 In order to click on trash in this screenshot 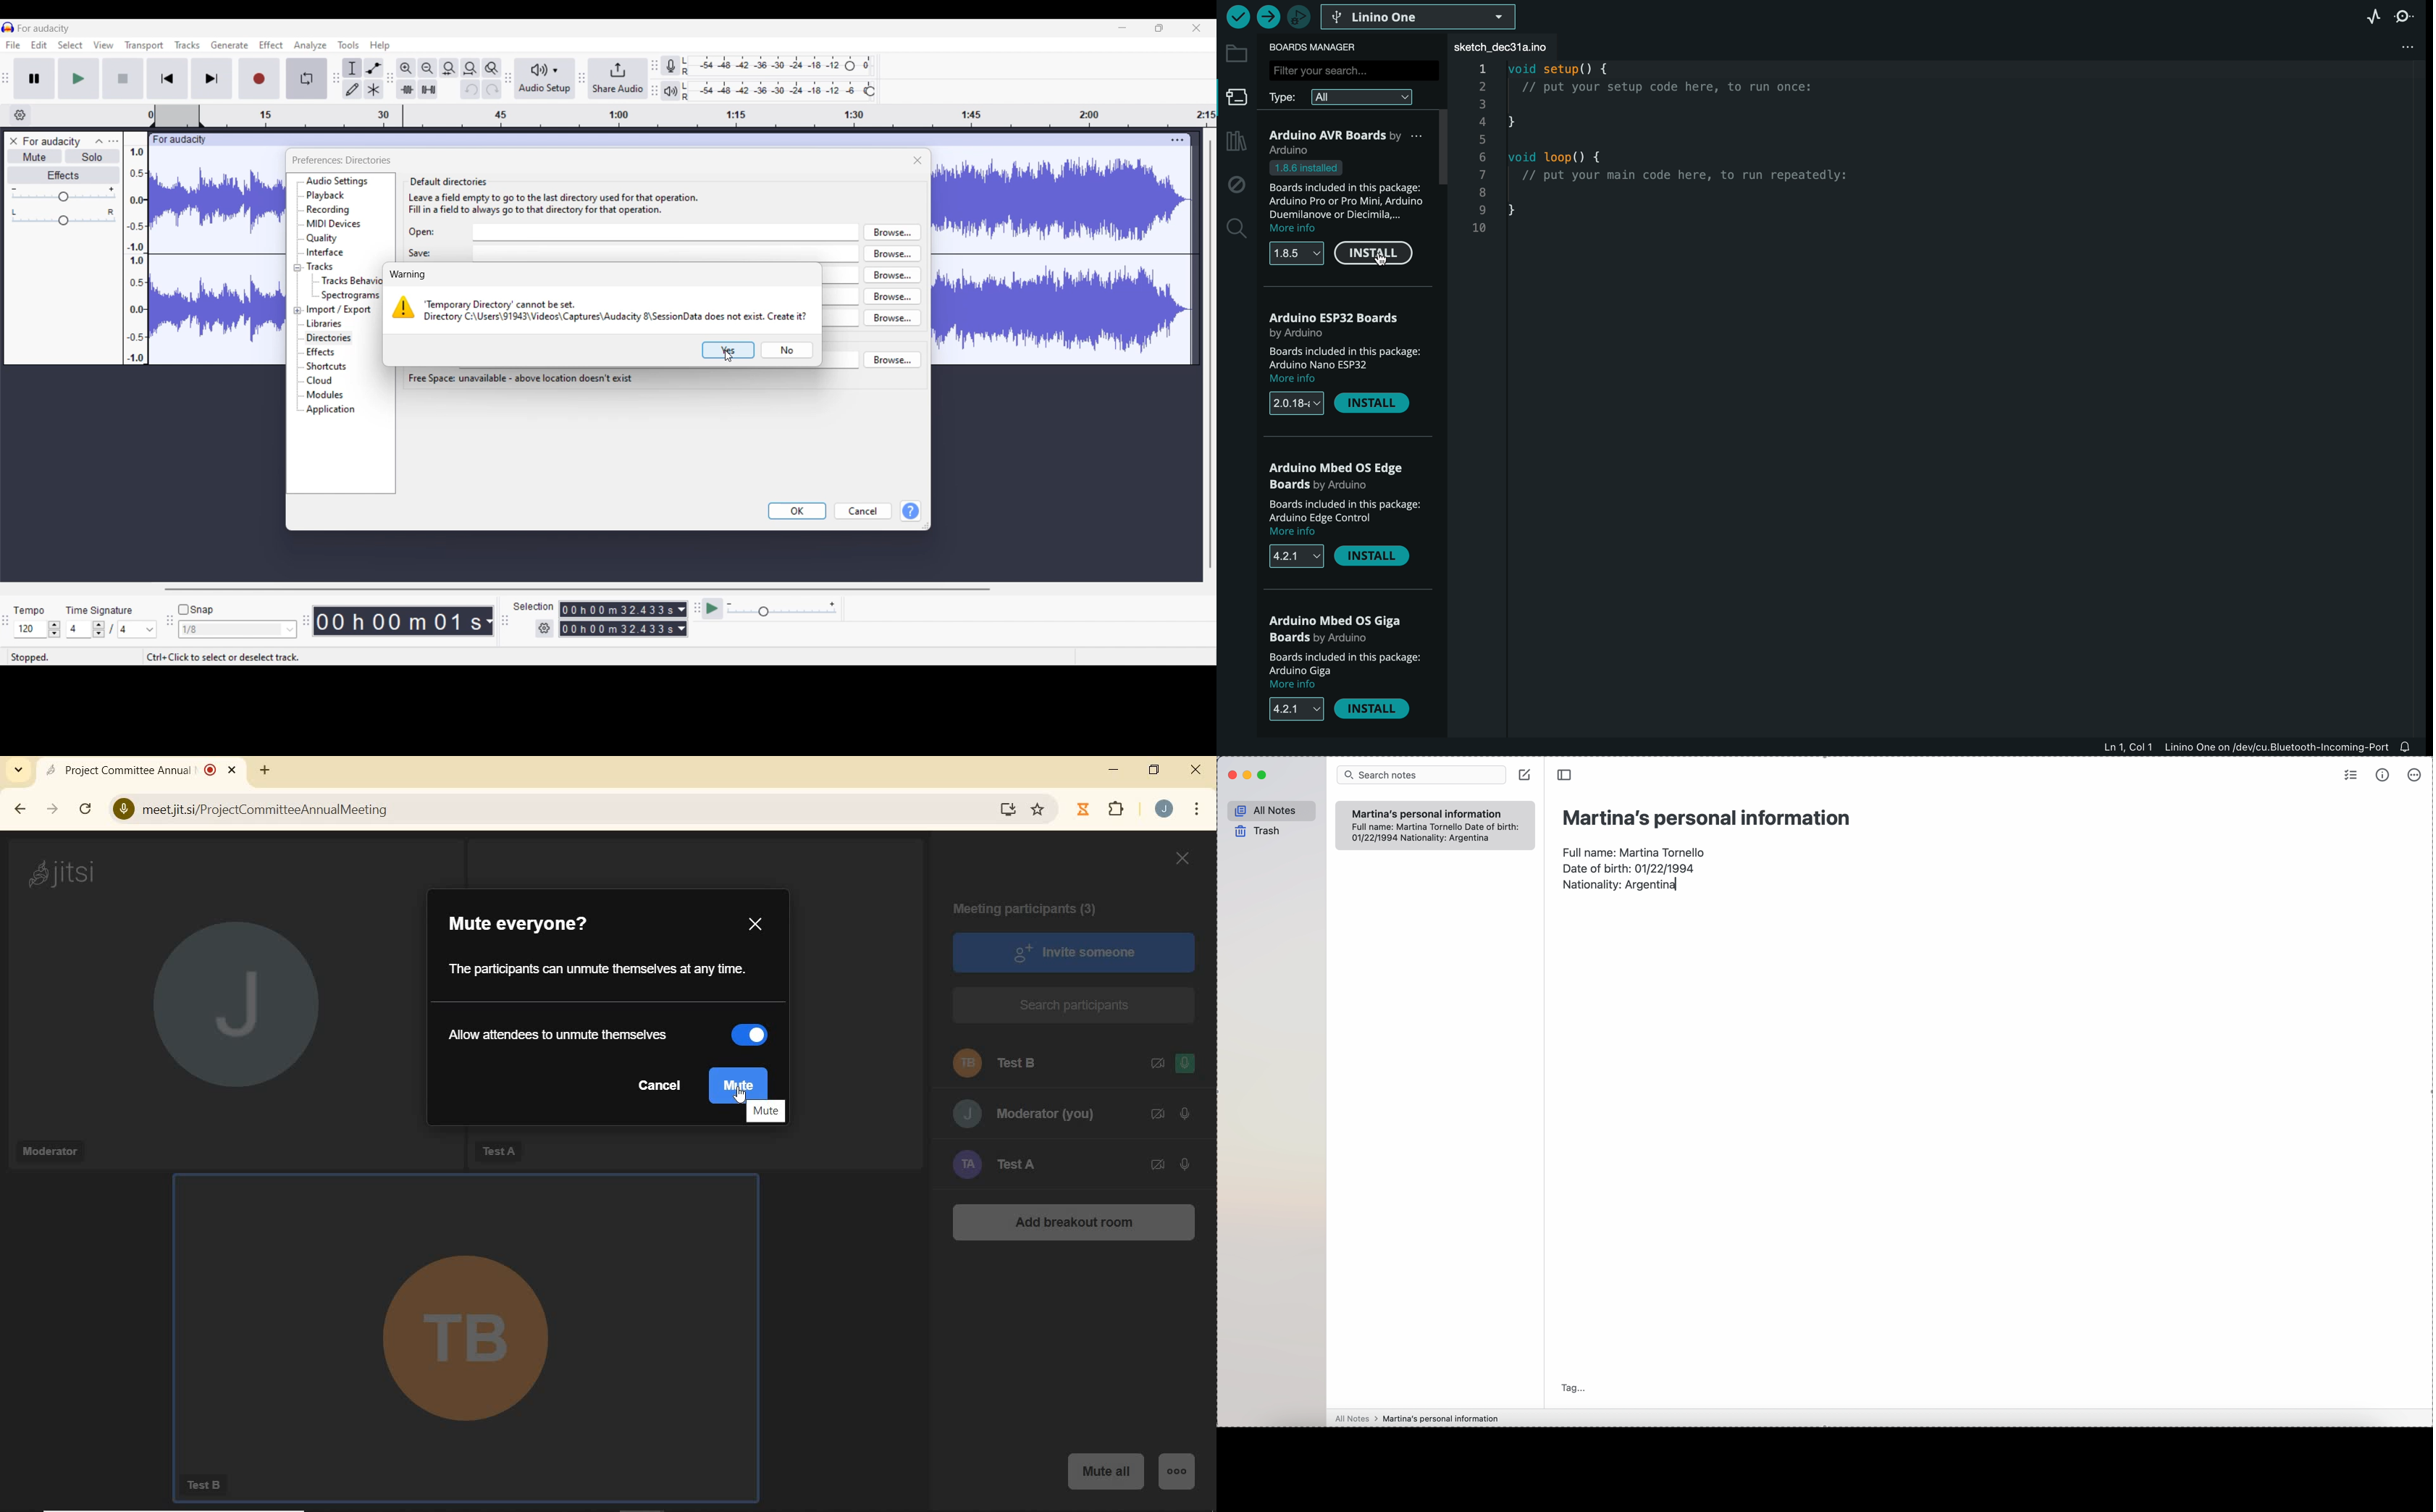, I will do `click(1255, 831)`.